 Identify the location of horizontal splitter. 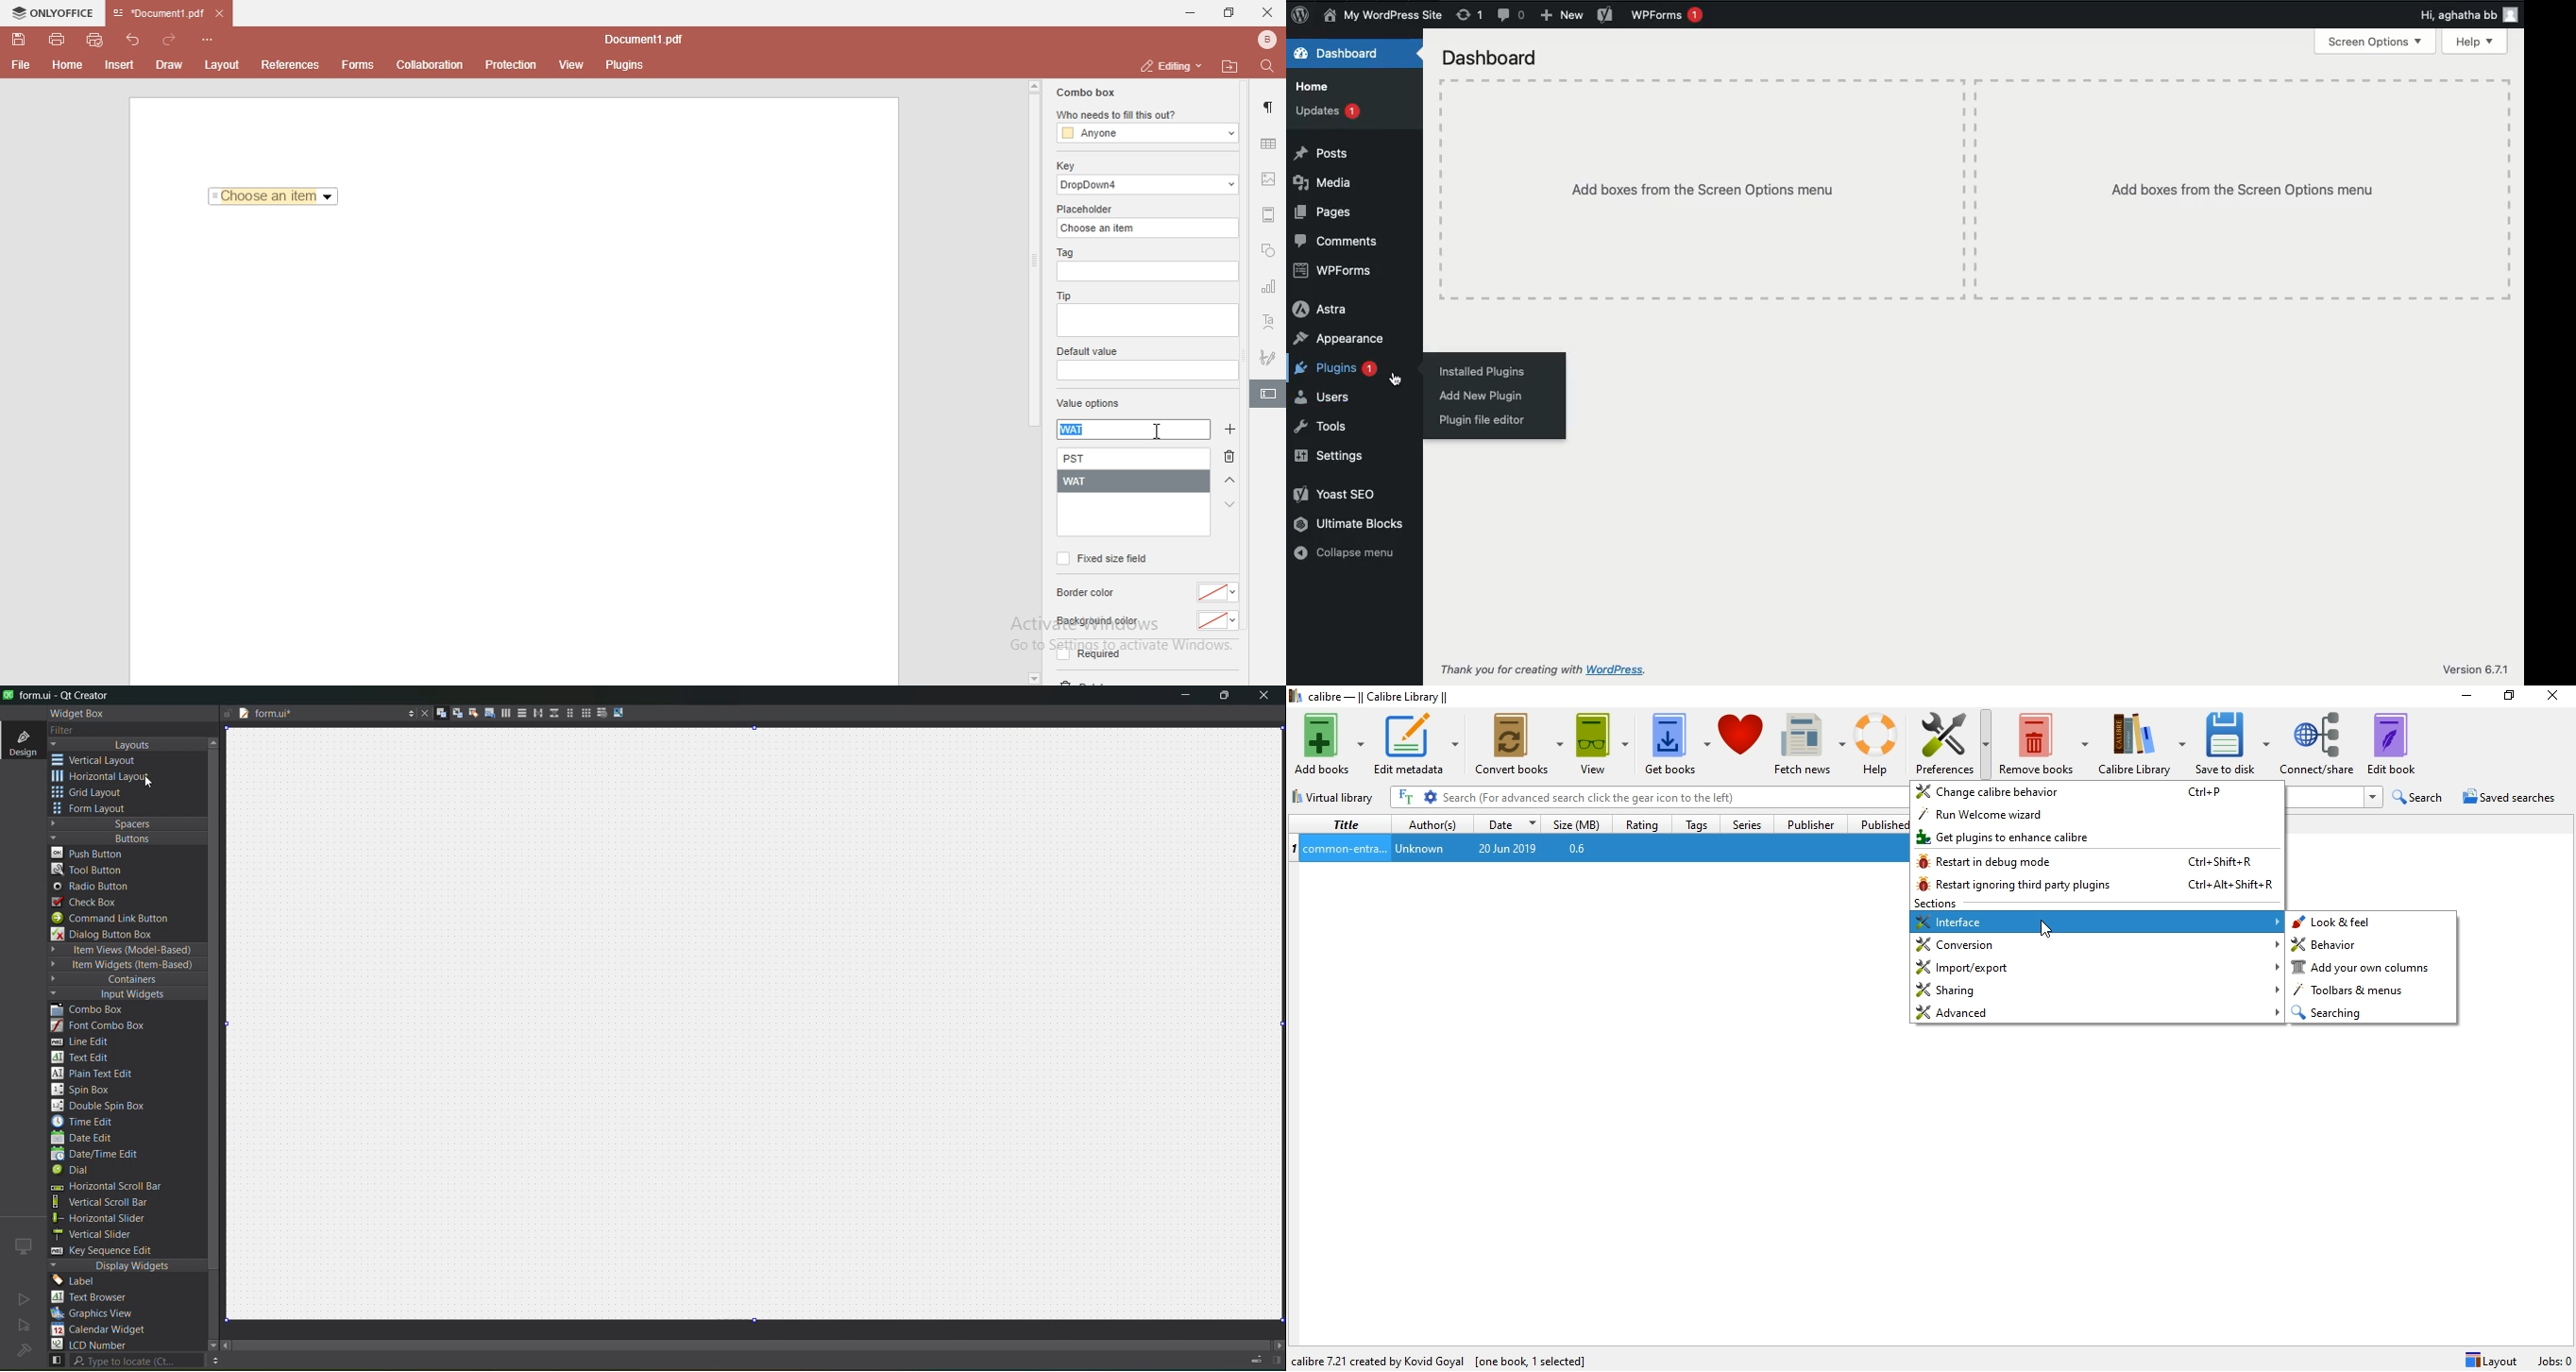
(534, 714).